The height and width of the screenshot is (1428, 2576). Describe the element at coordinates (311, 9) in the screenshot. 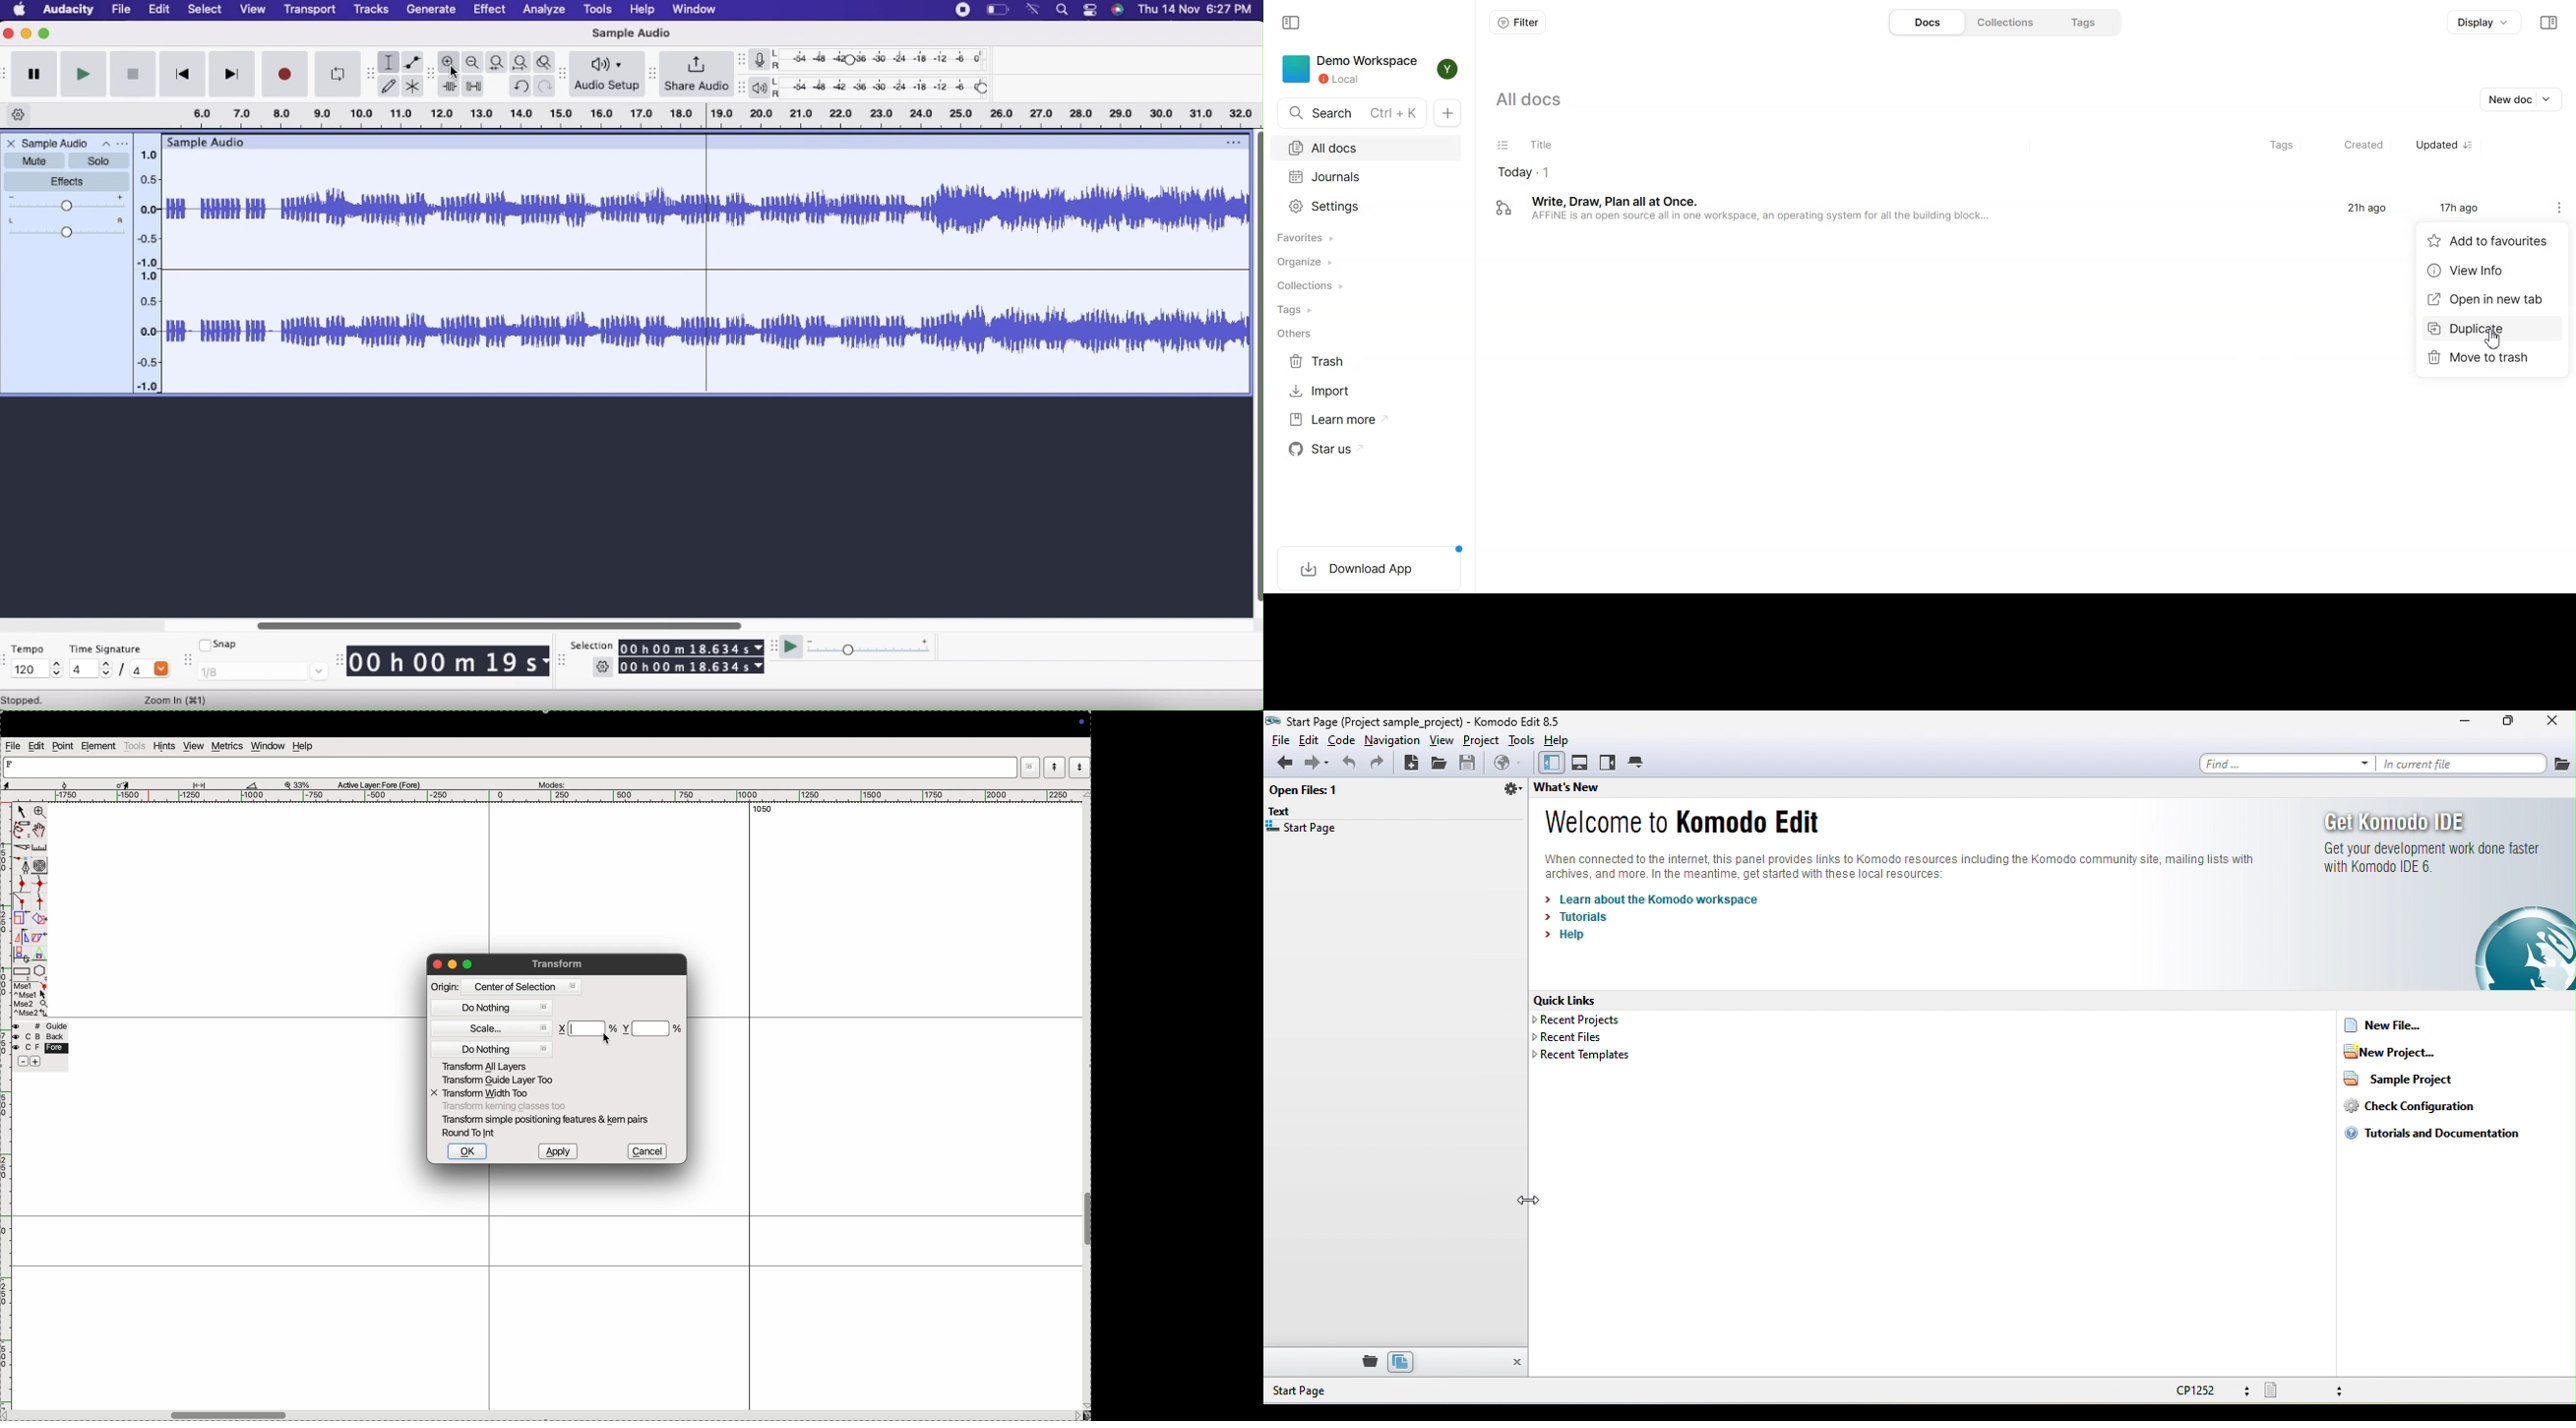

I see `Transport` at that location.